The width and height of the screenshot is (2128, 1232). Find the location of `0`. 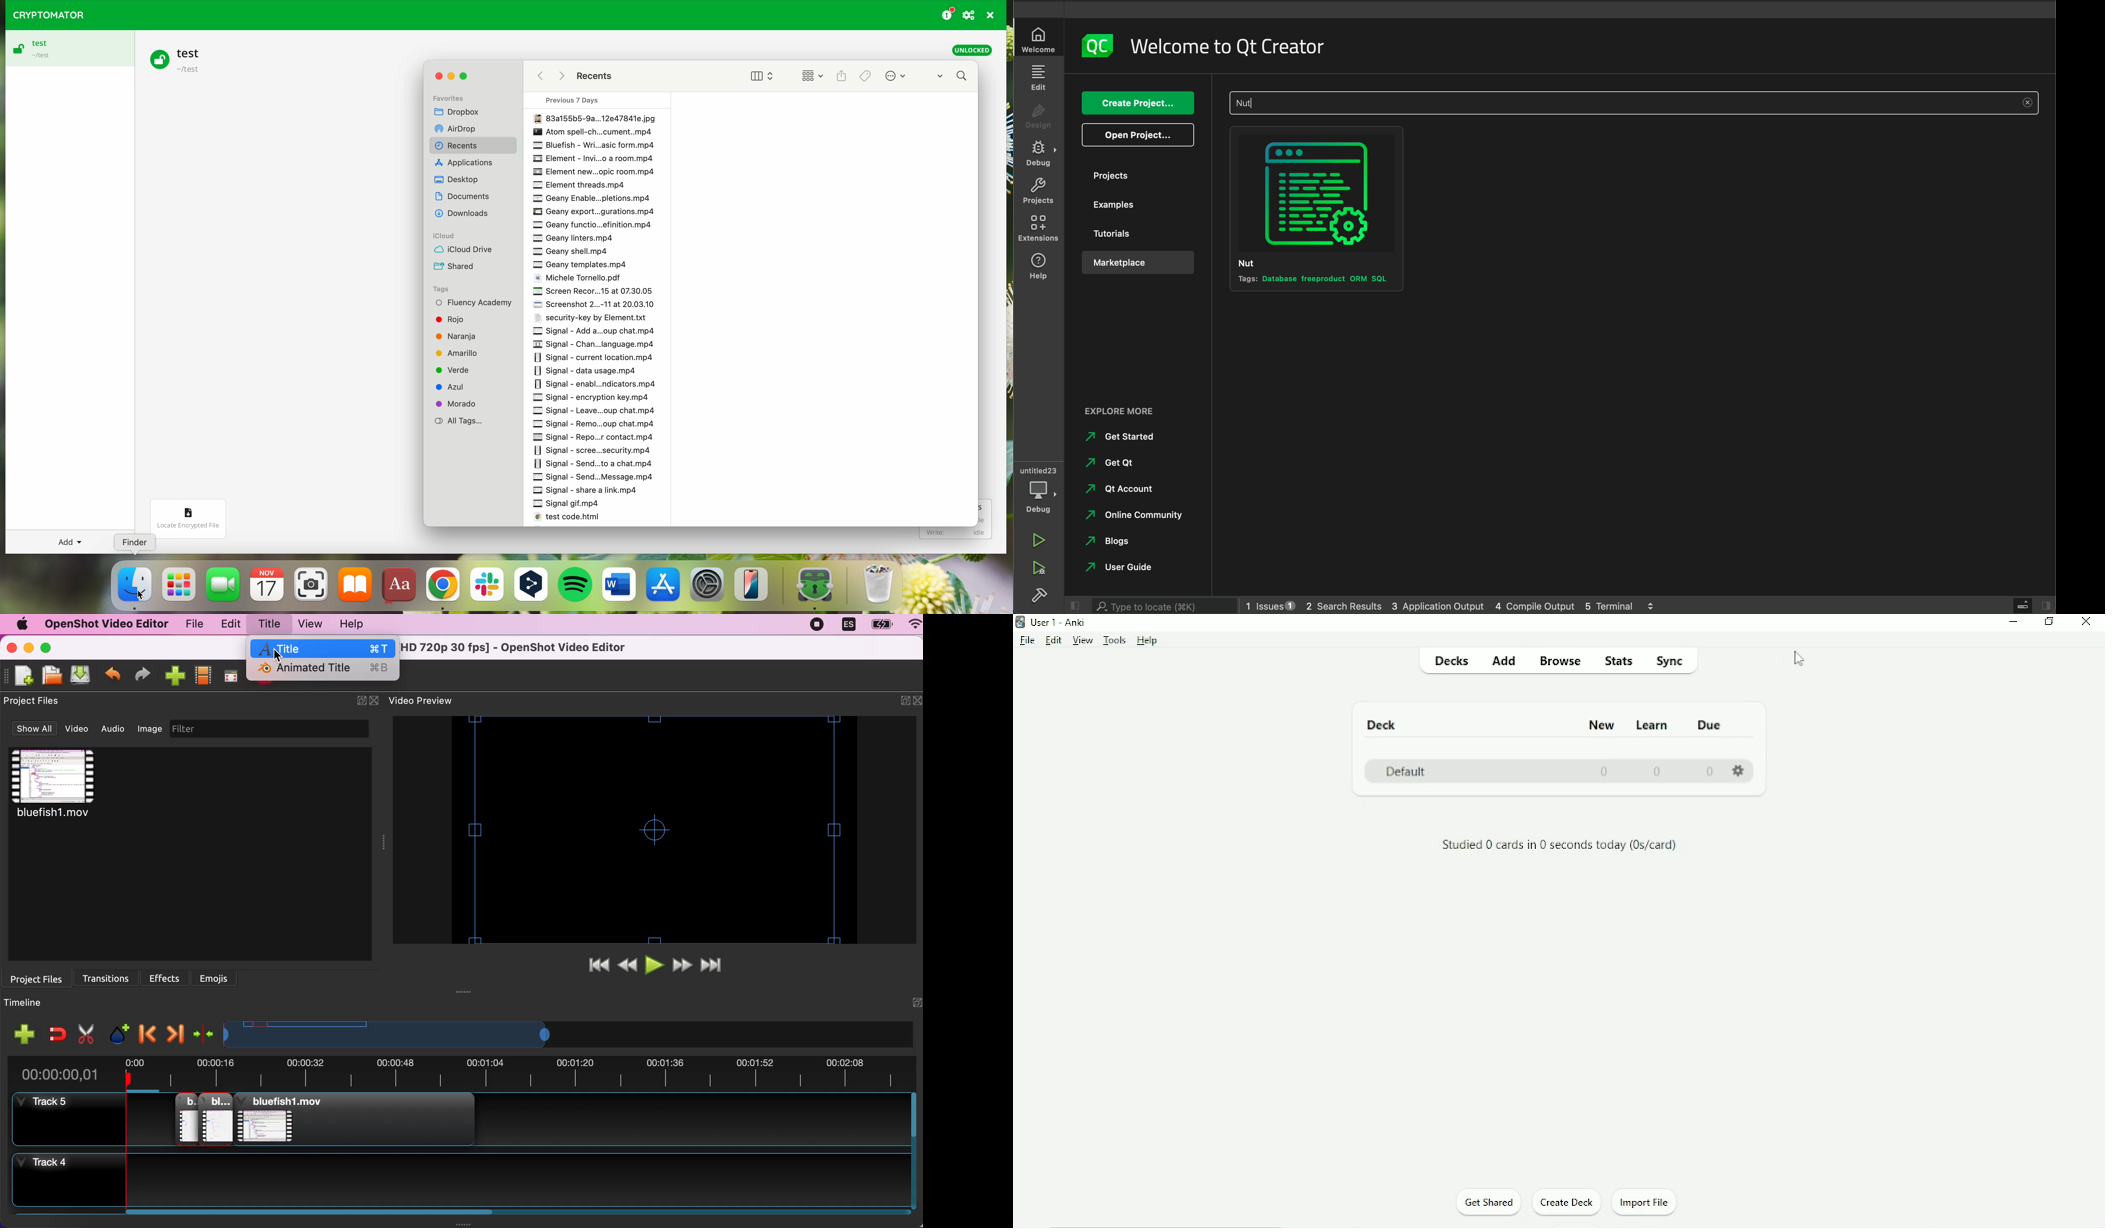

0 is located at coordinates (1606, 771).